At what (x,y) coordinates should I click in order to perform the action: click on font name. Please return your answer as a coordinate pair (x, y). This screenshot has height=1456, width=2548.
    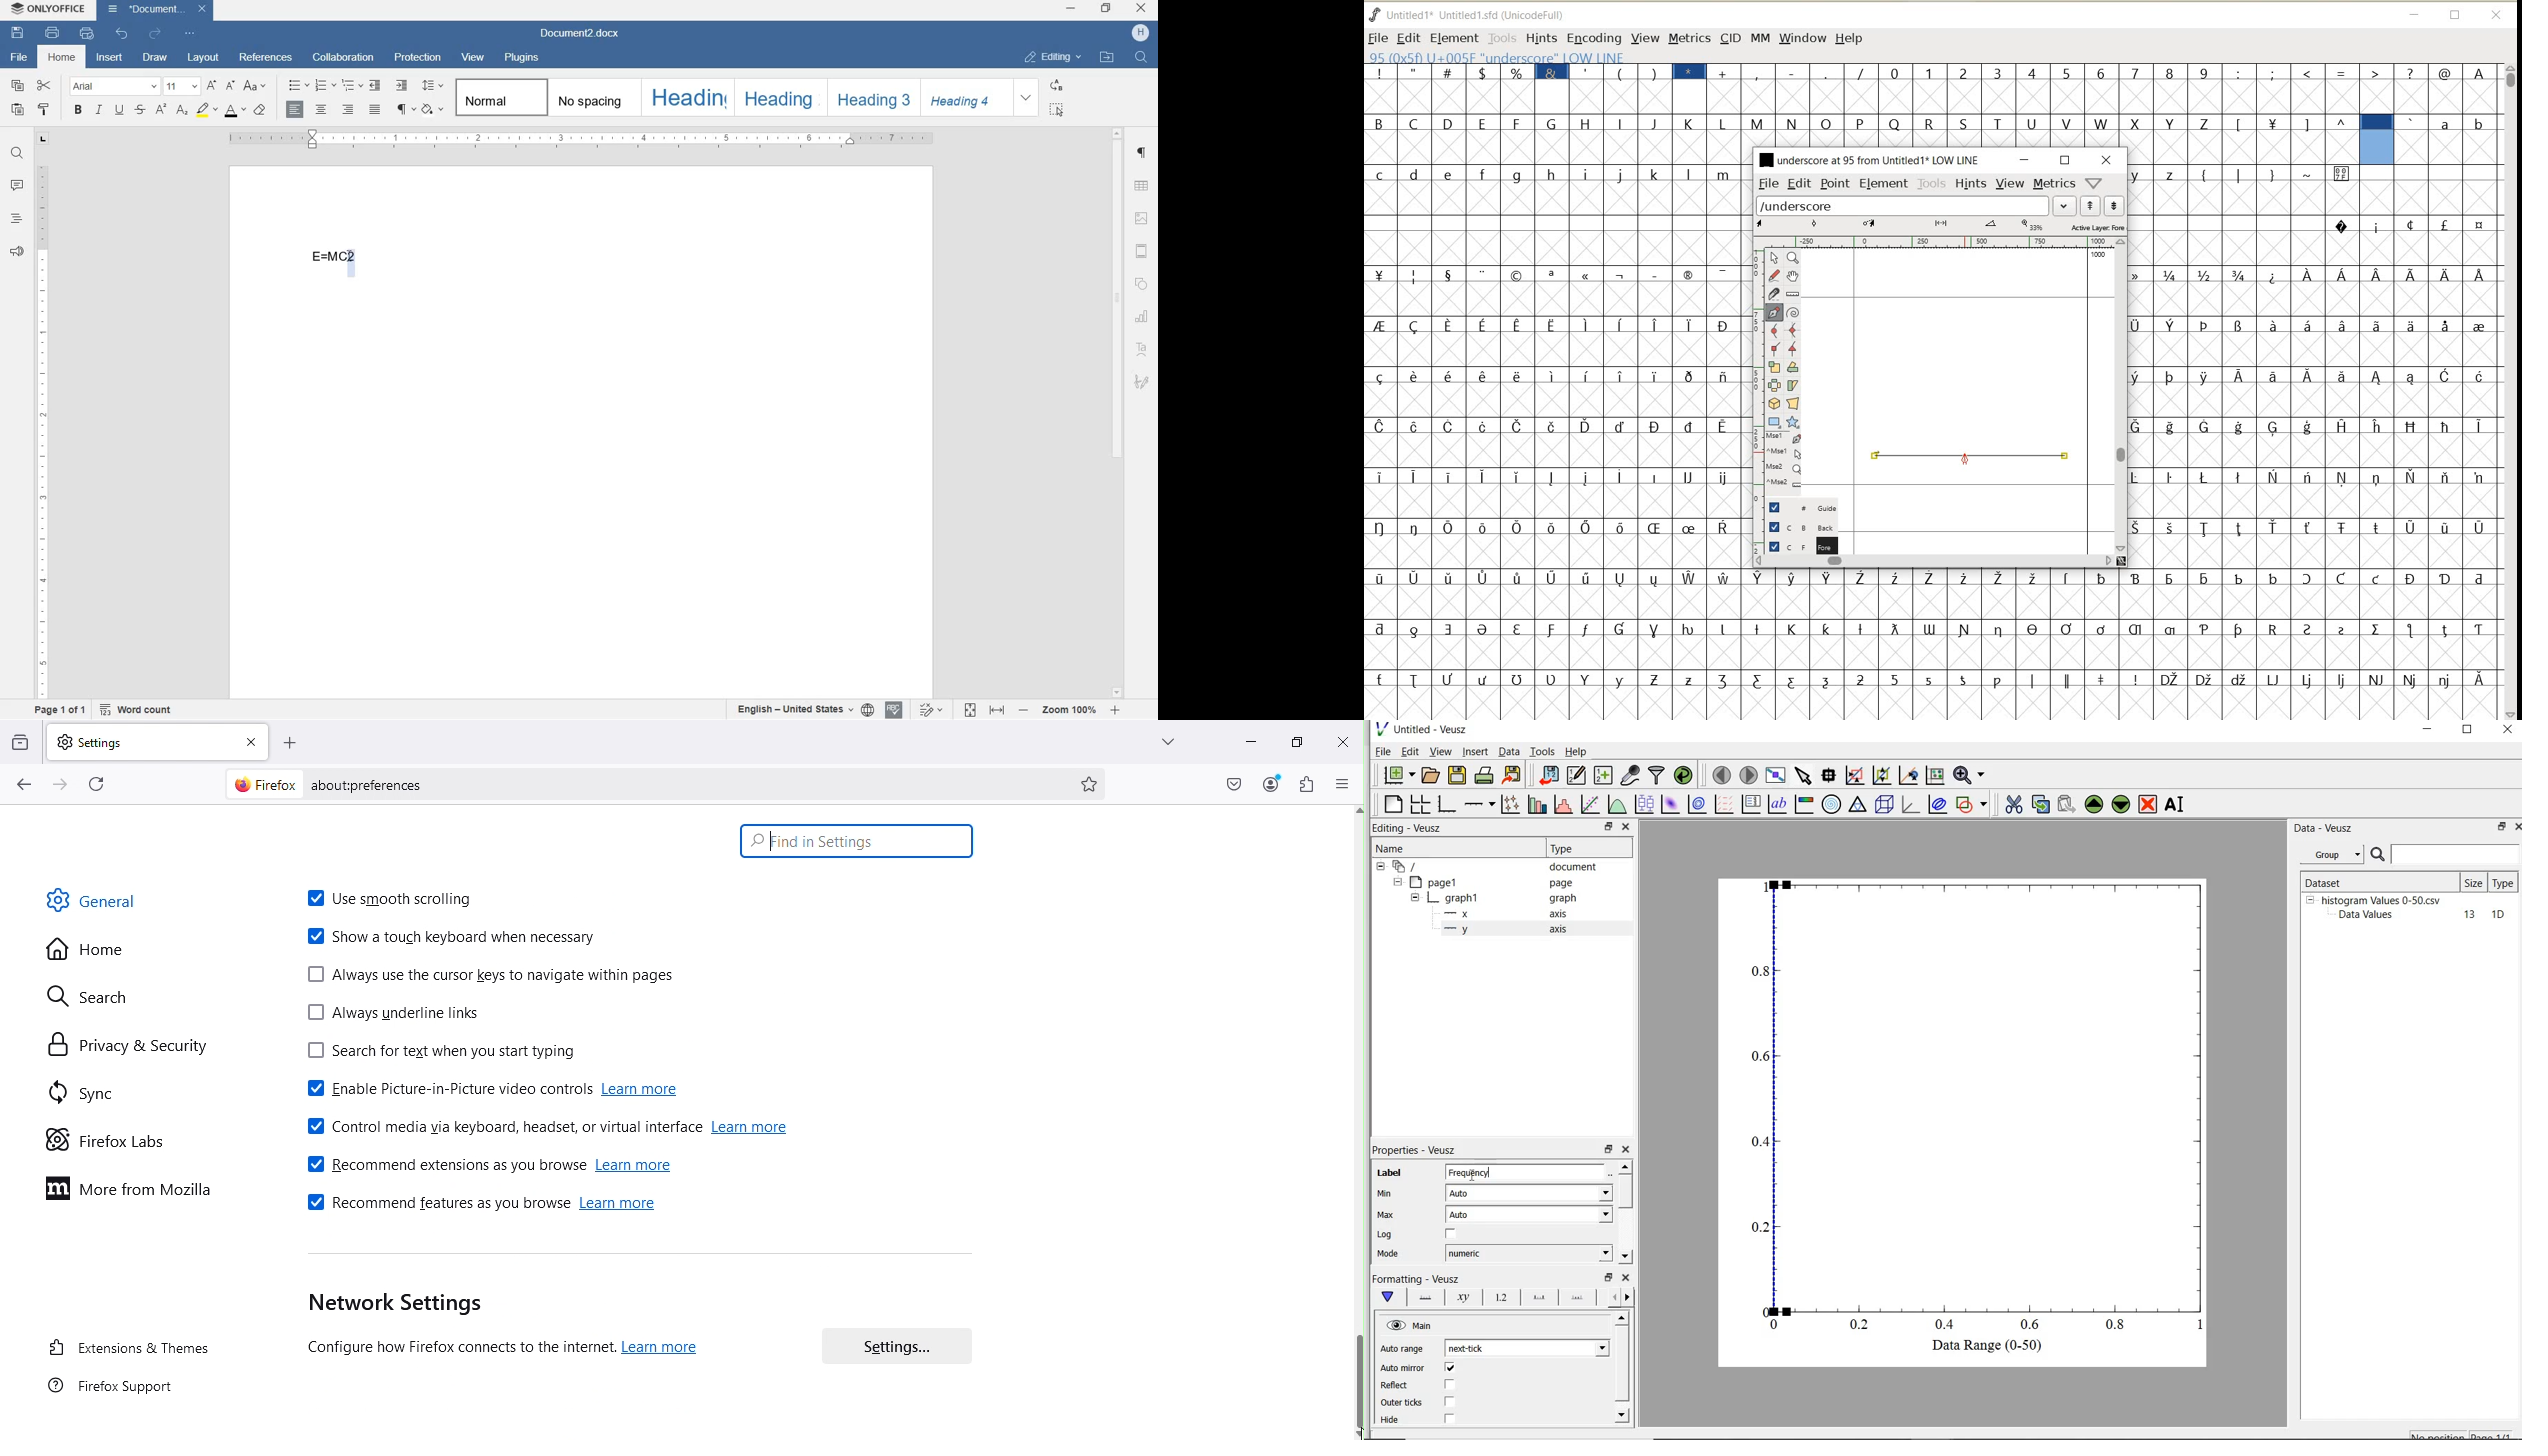
    Looking at the image, I should click on (114, 87).